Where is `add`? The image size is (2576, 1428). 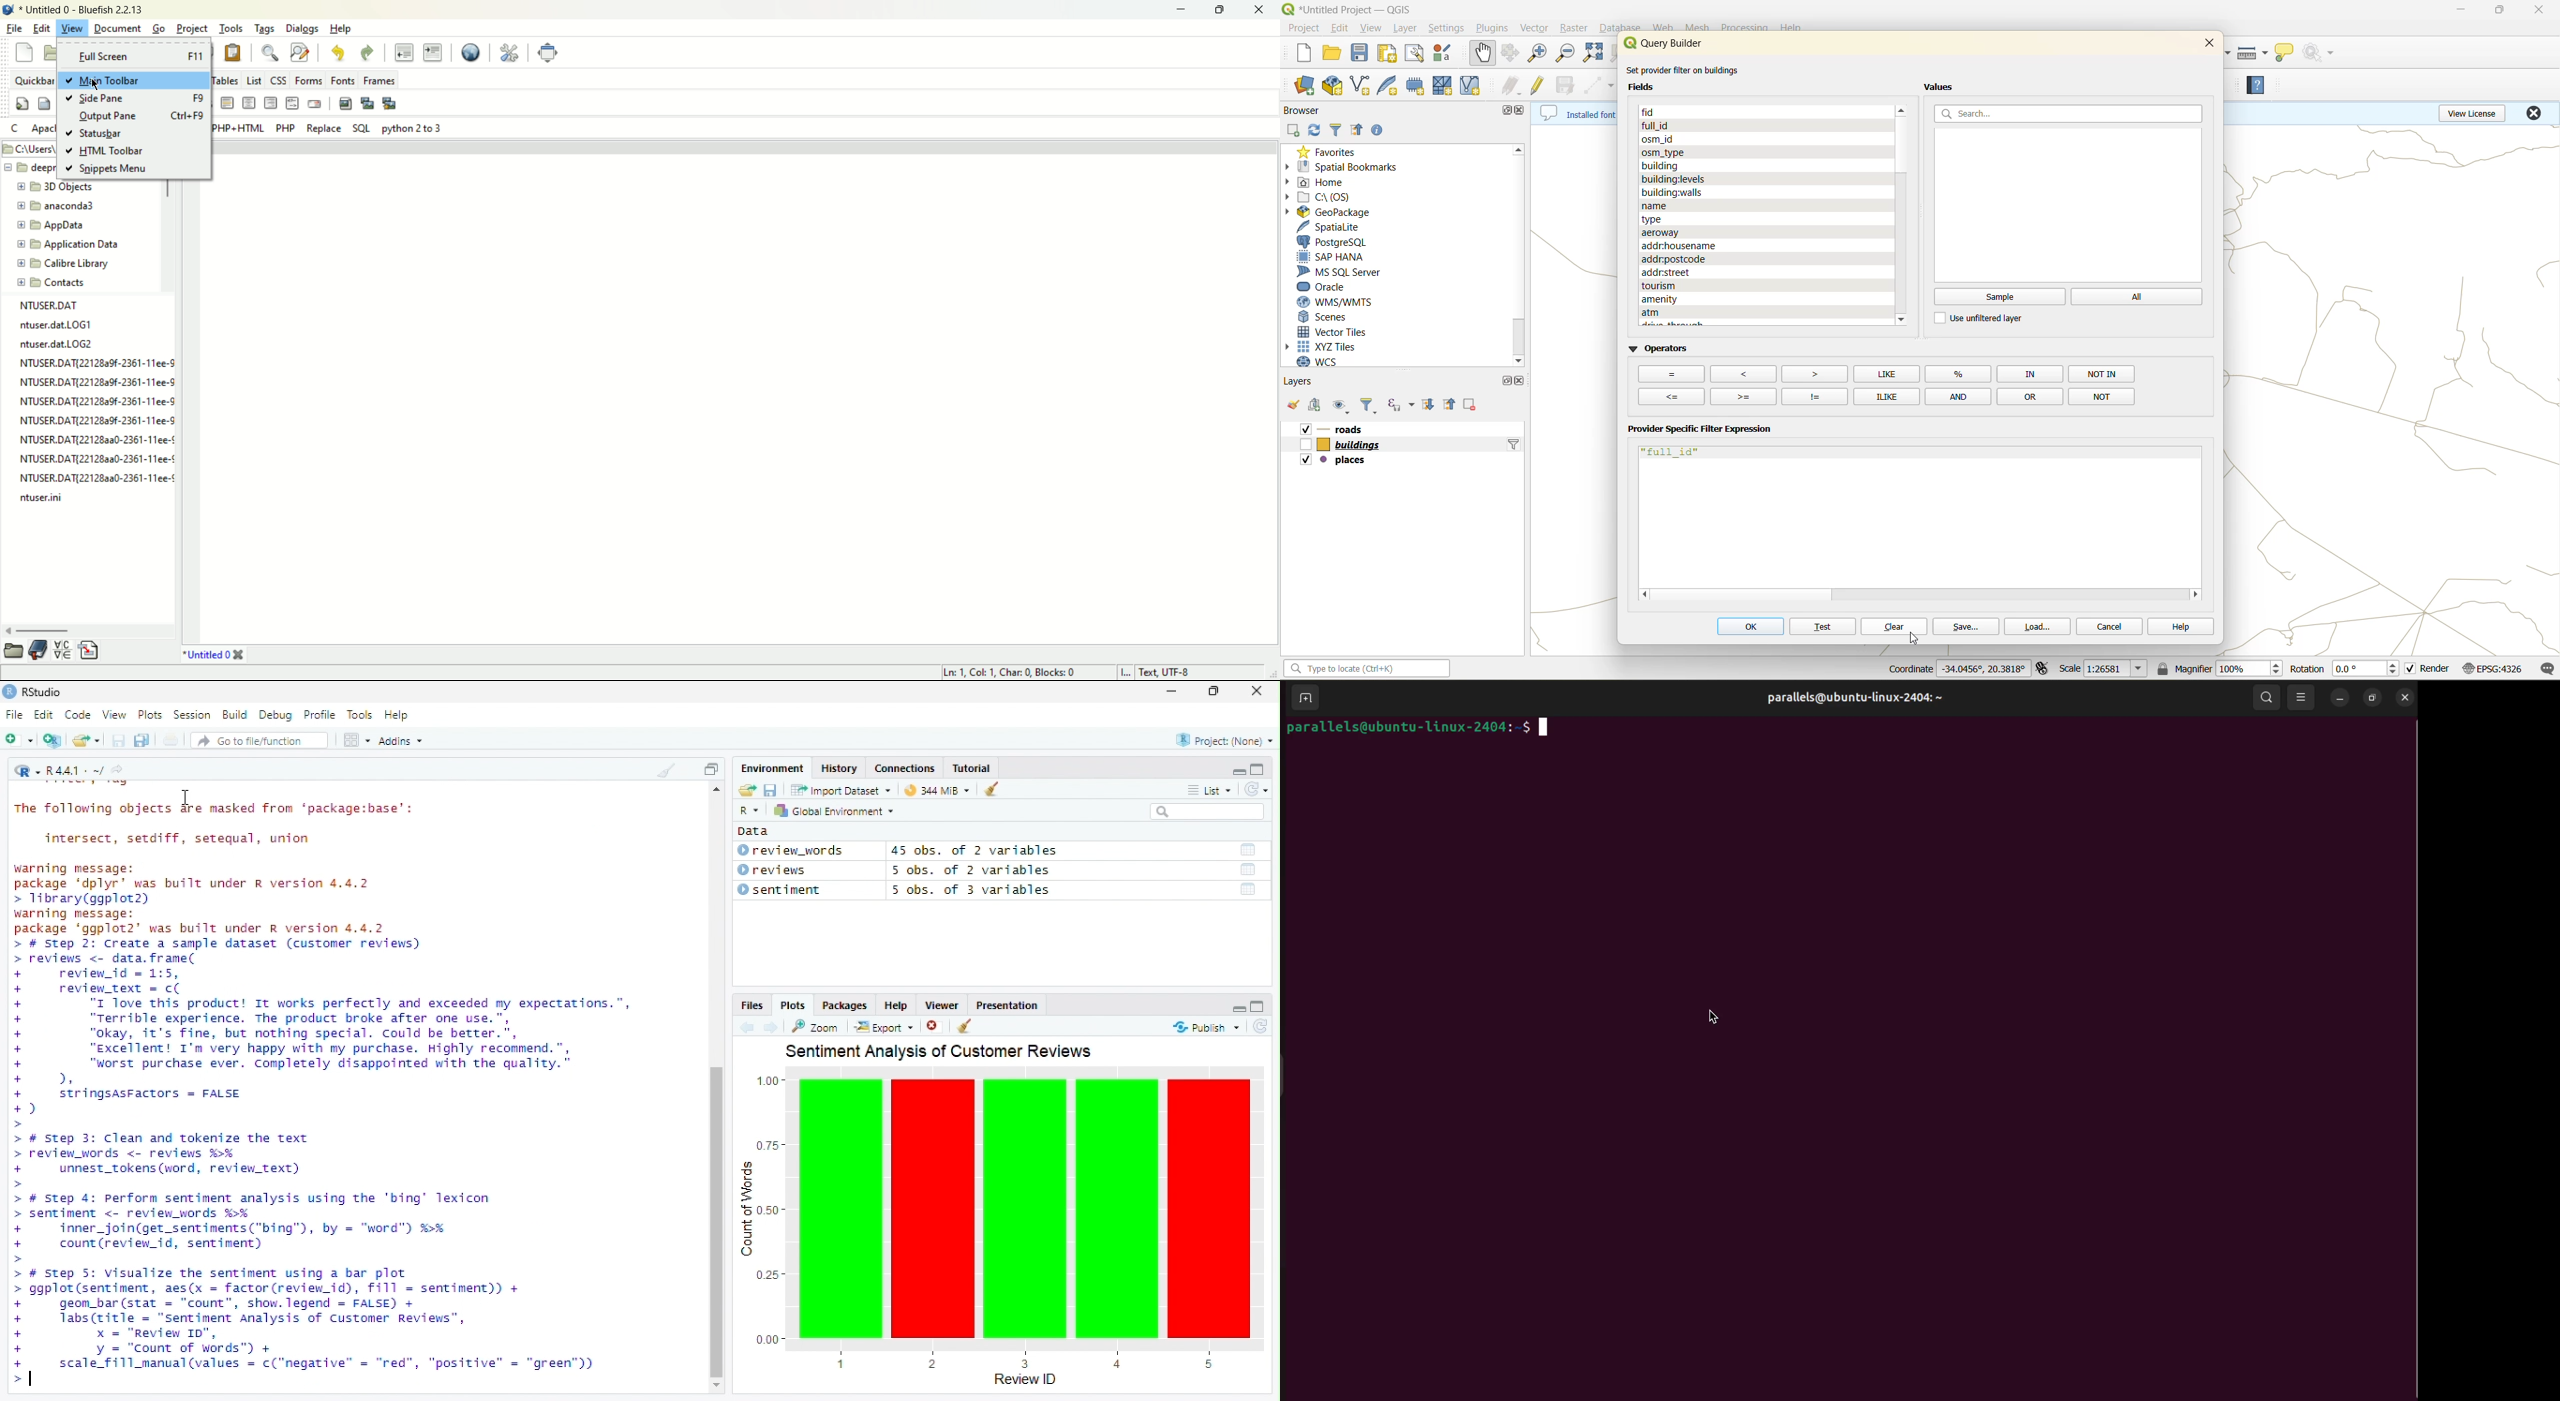 add is located at coordinates (1317, 407).